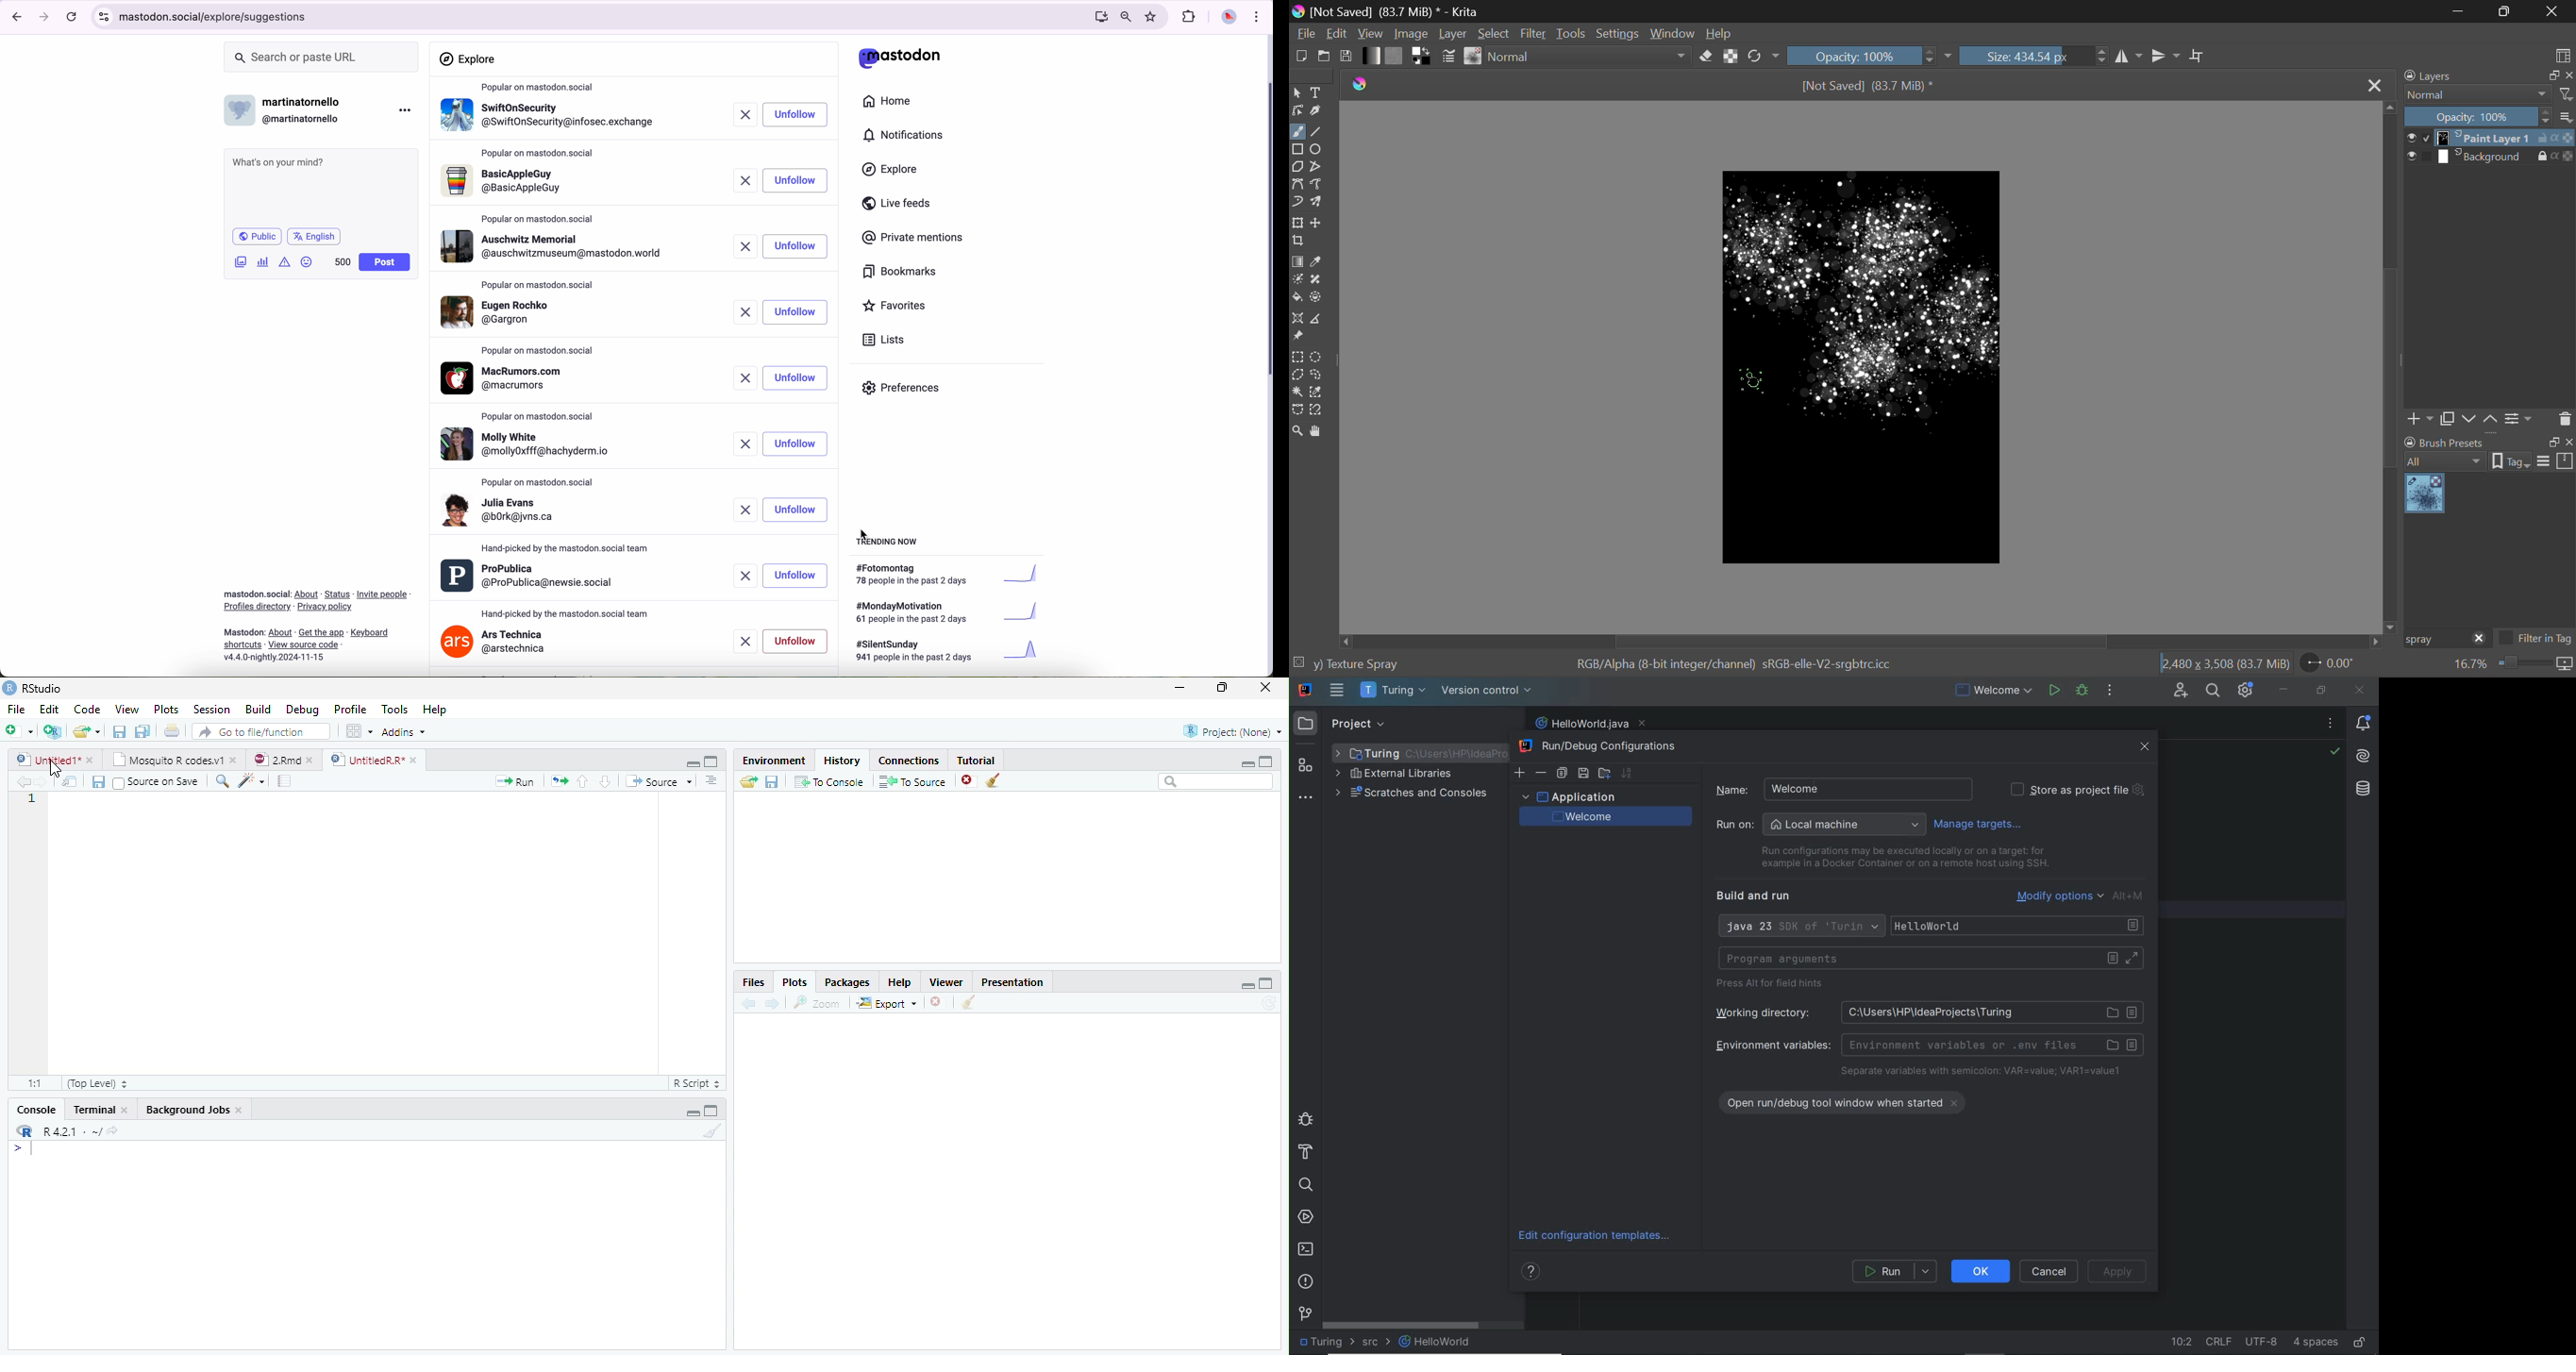  What do you see at coordinates (1850, 1101) in the screenshot?
I see `open run/debug tool window when started` at bounding box center [1850, 1101].